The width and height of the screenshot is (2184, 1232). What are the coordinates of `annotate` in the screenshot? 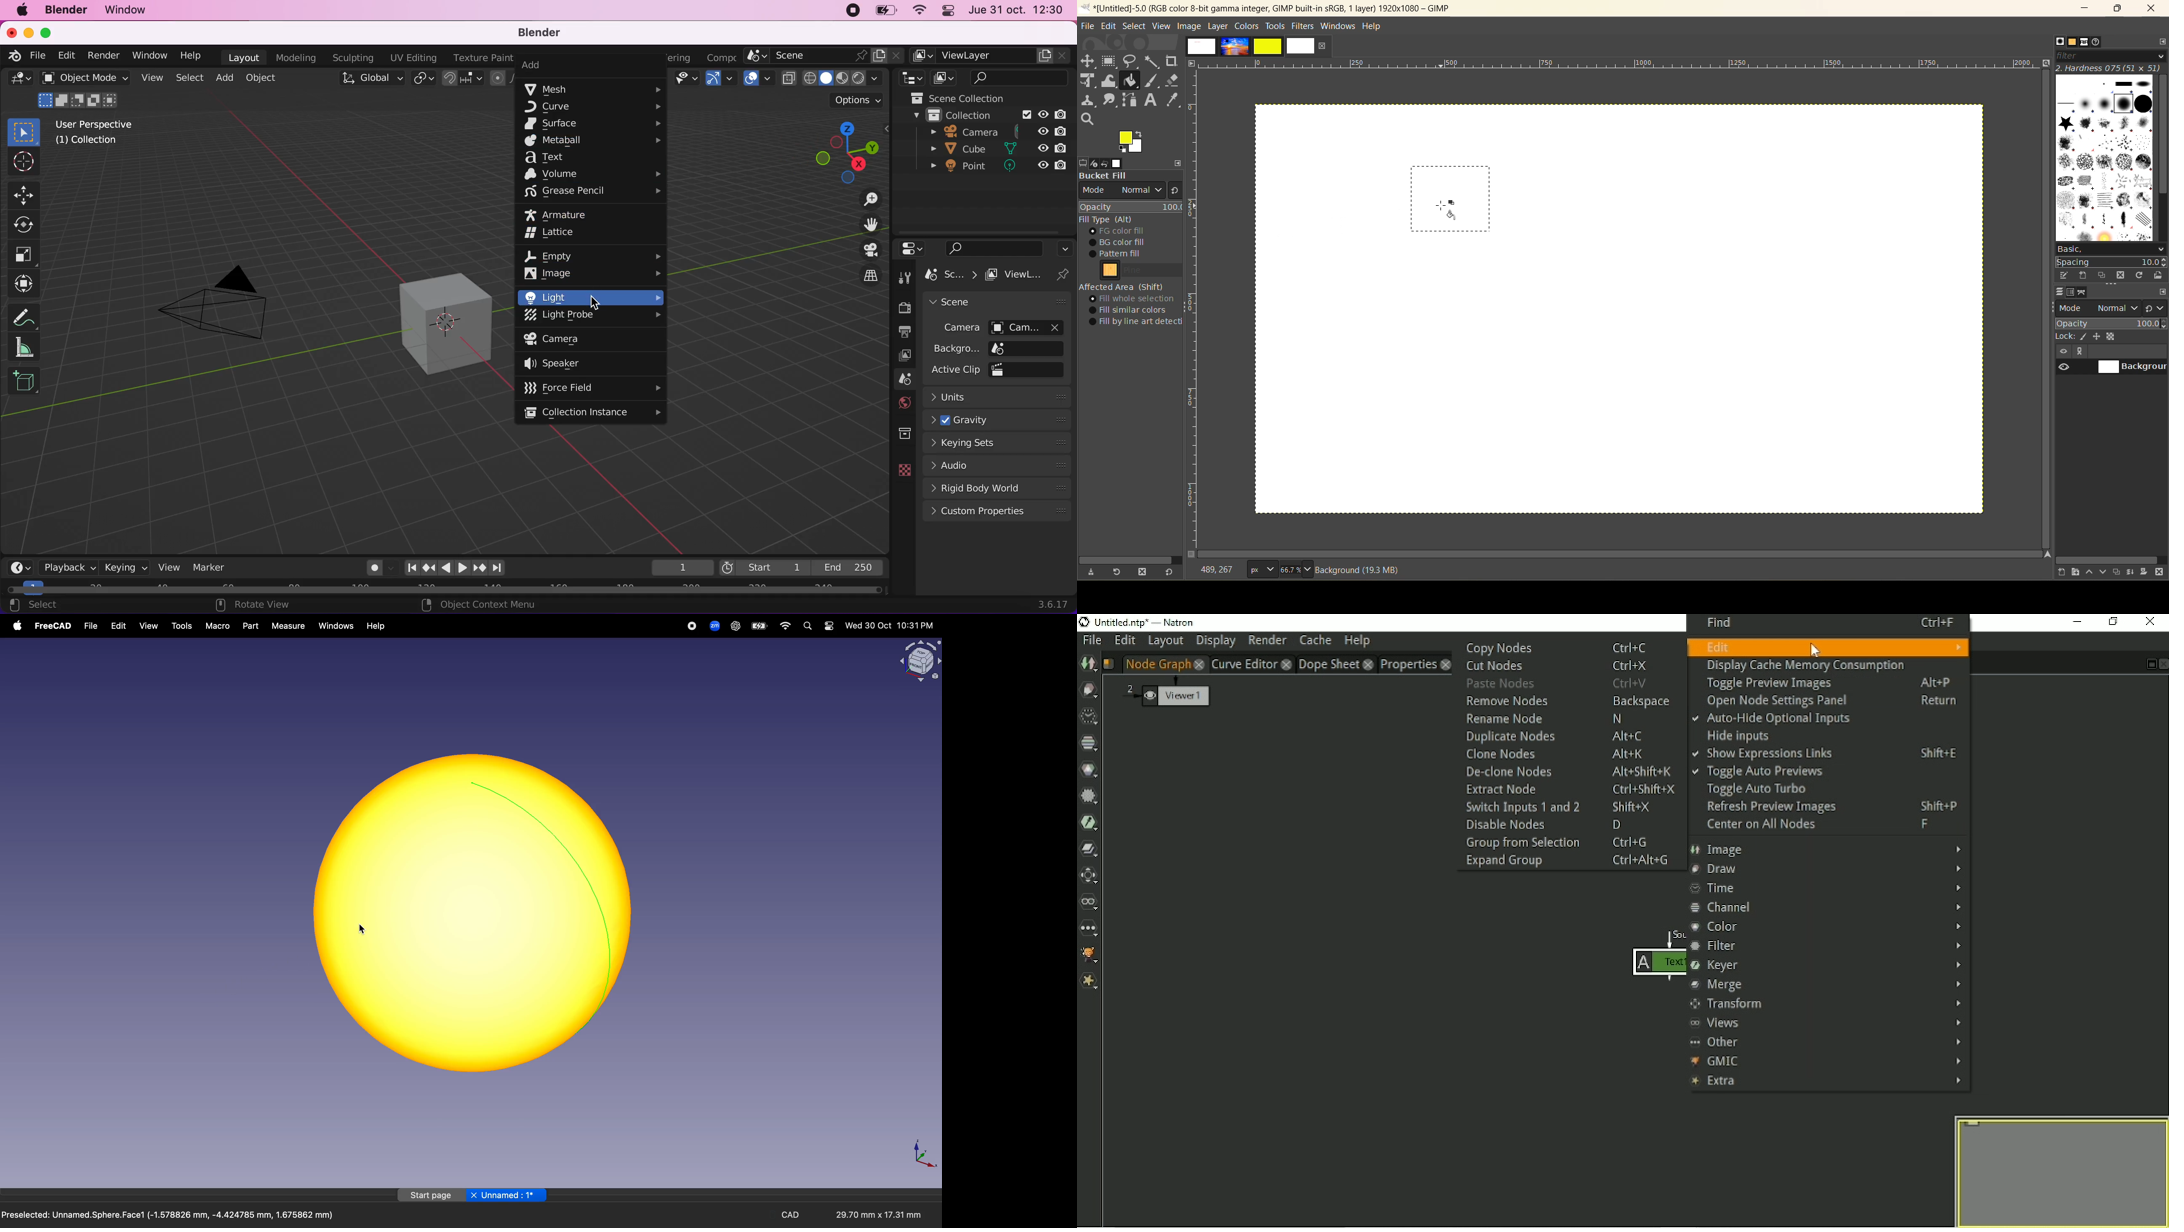 It's located at (24, 317).